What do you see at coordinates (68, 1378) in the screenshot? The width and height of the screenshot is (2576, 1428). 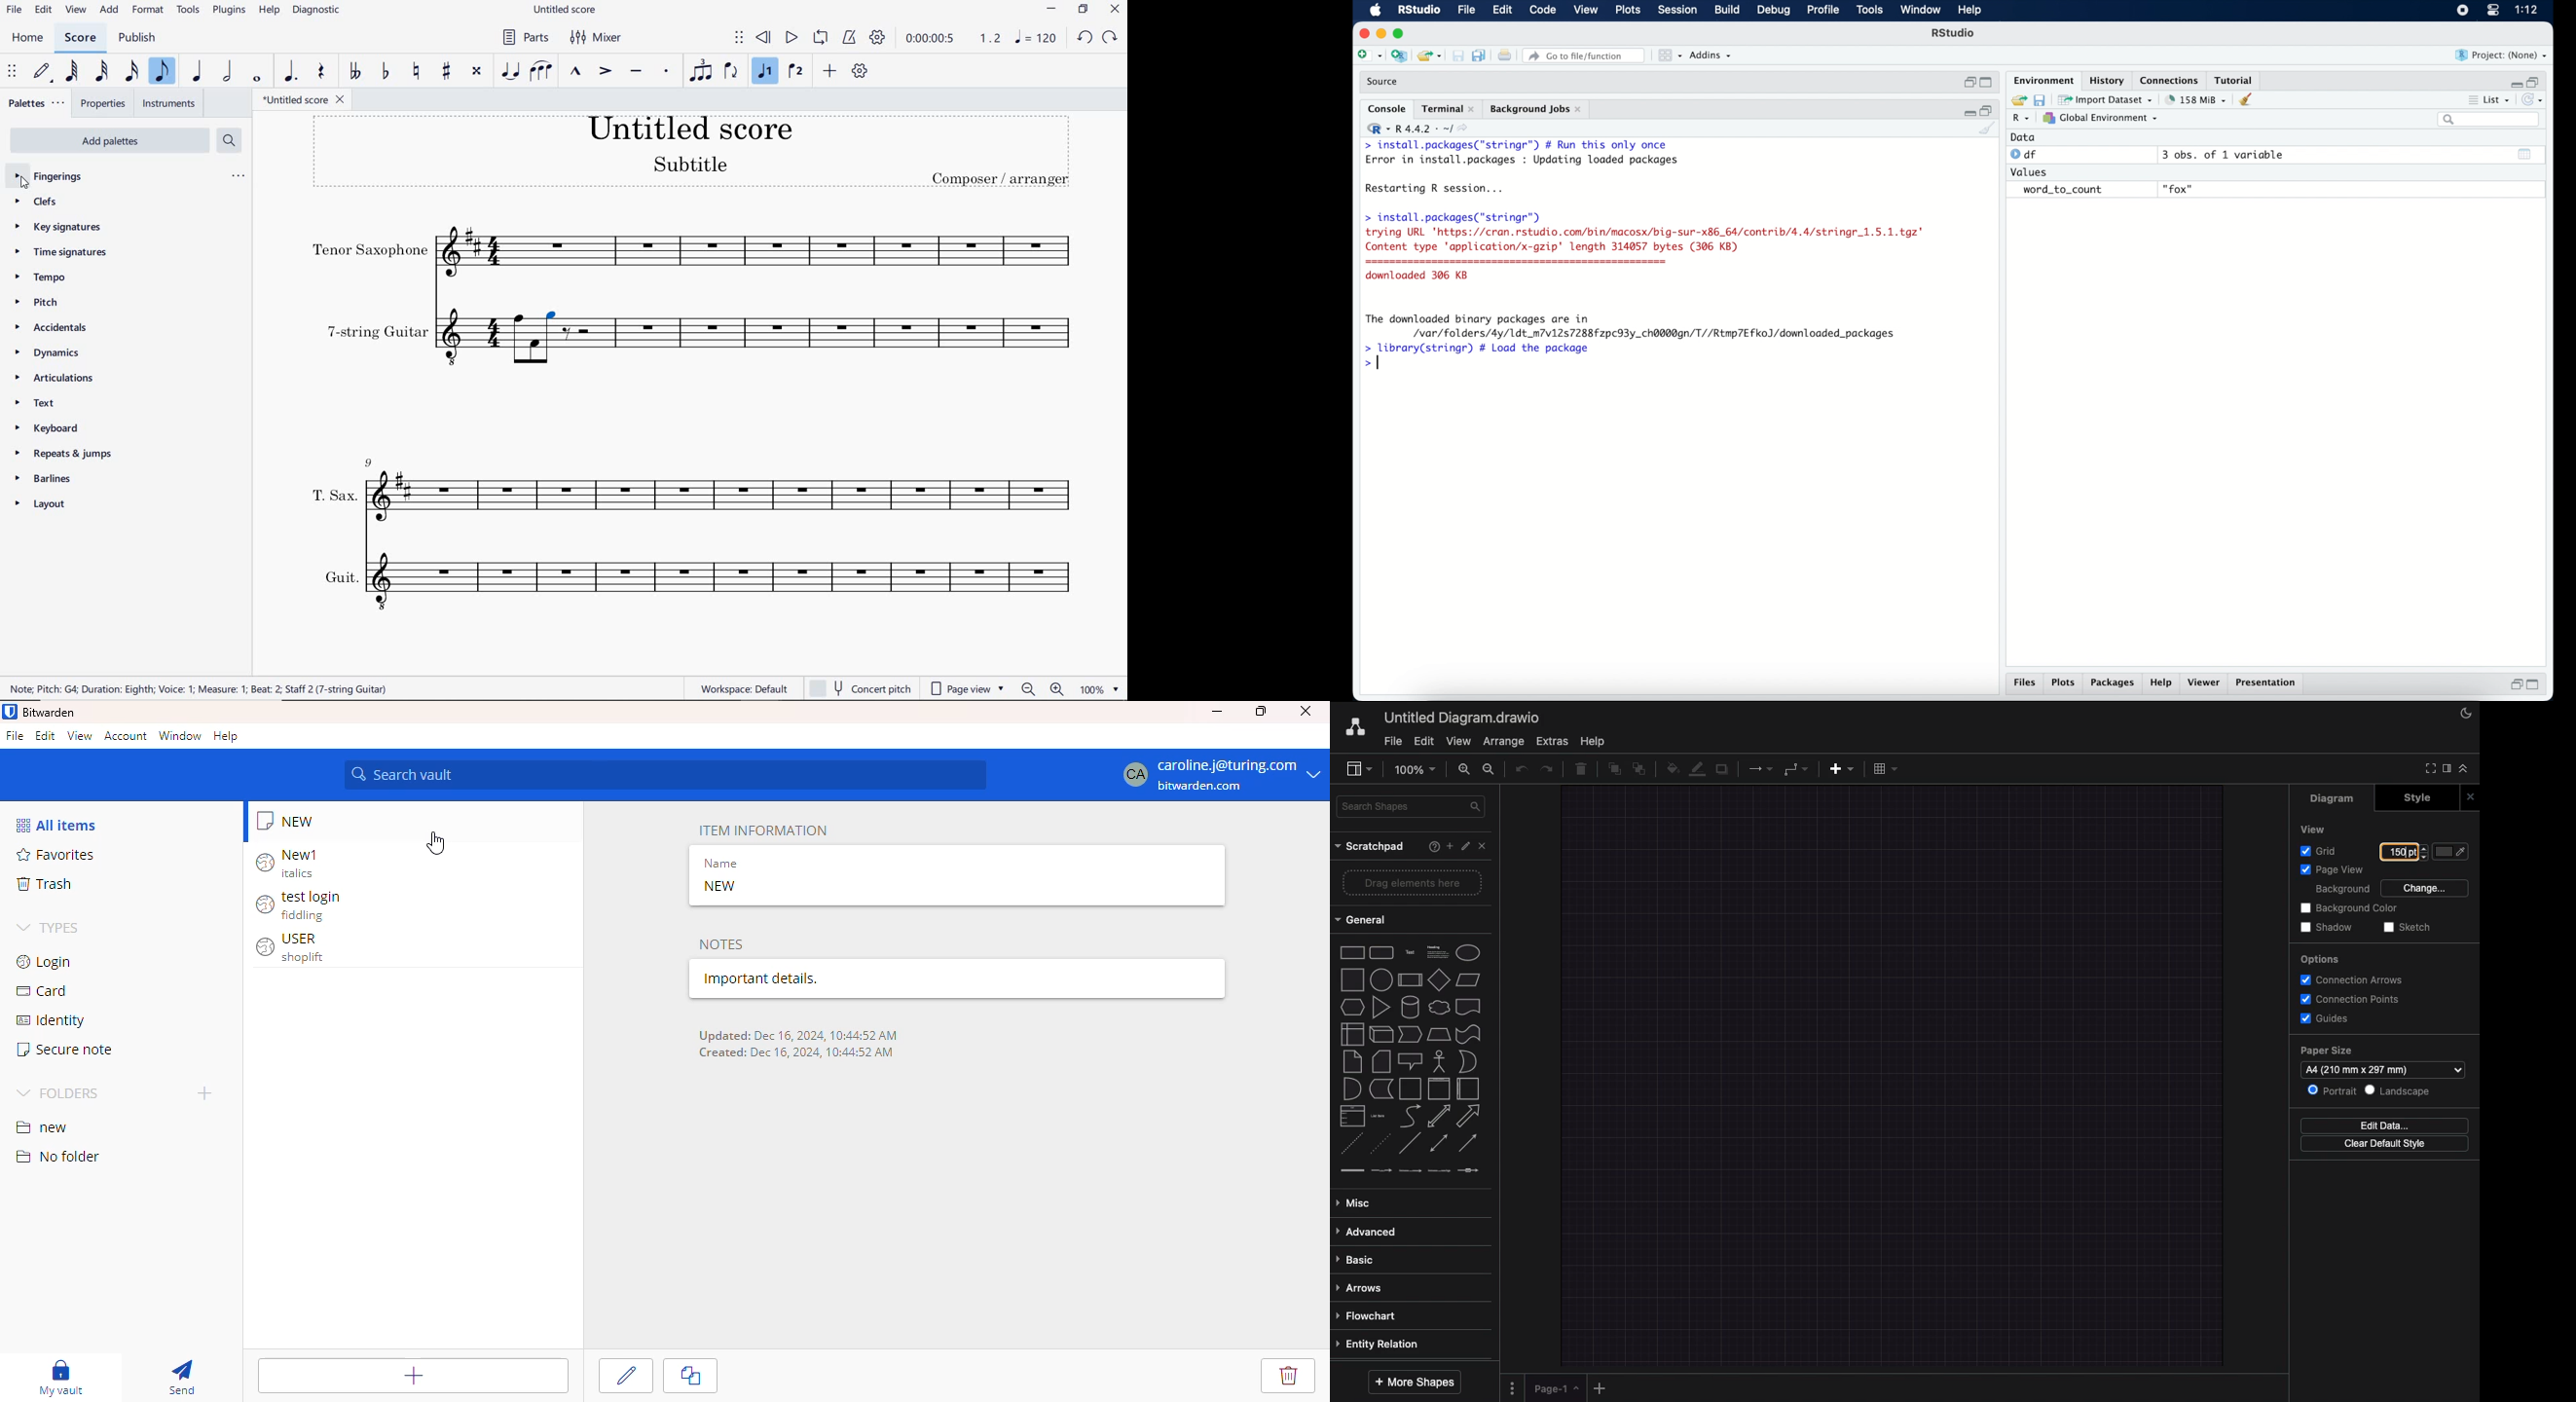 I see `my vault` at bounding box center [68, 1378].